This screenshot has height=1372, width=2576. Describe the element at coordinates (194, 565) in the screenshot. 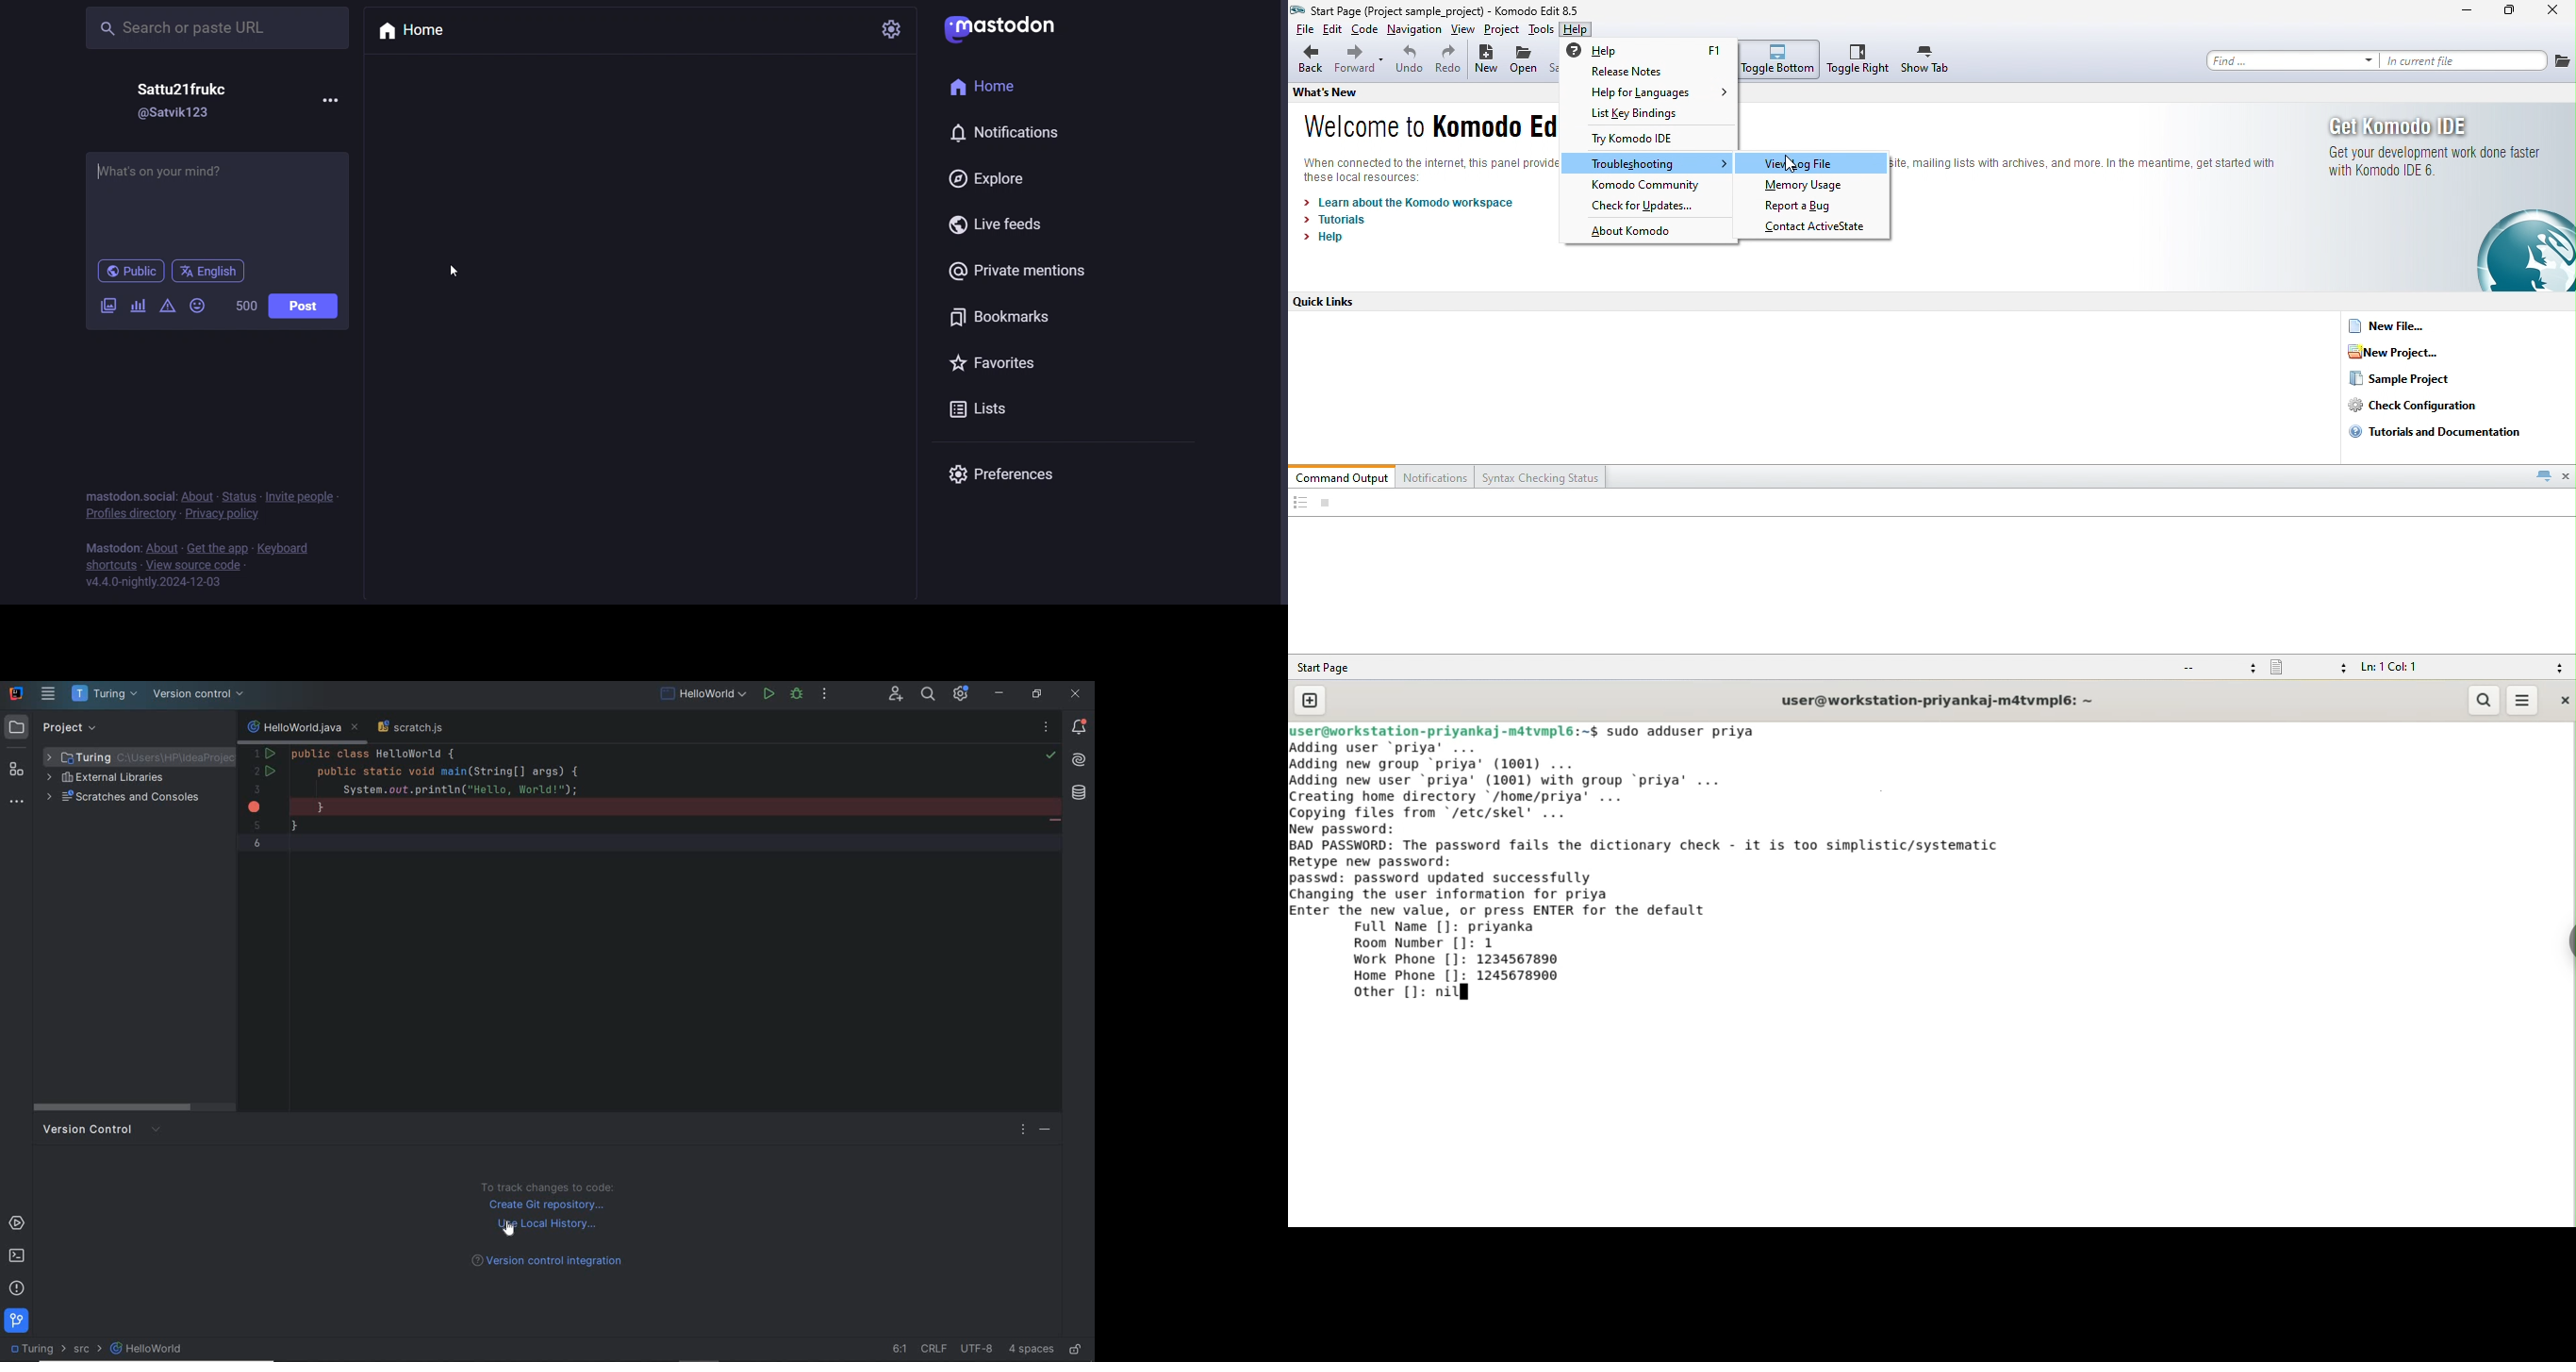

I see `source code` at that location.